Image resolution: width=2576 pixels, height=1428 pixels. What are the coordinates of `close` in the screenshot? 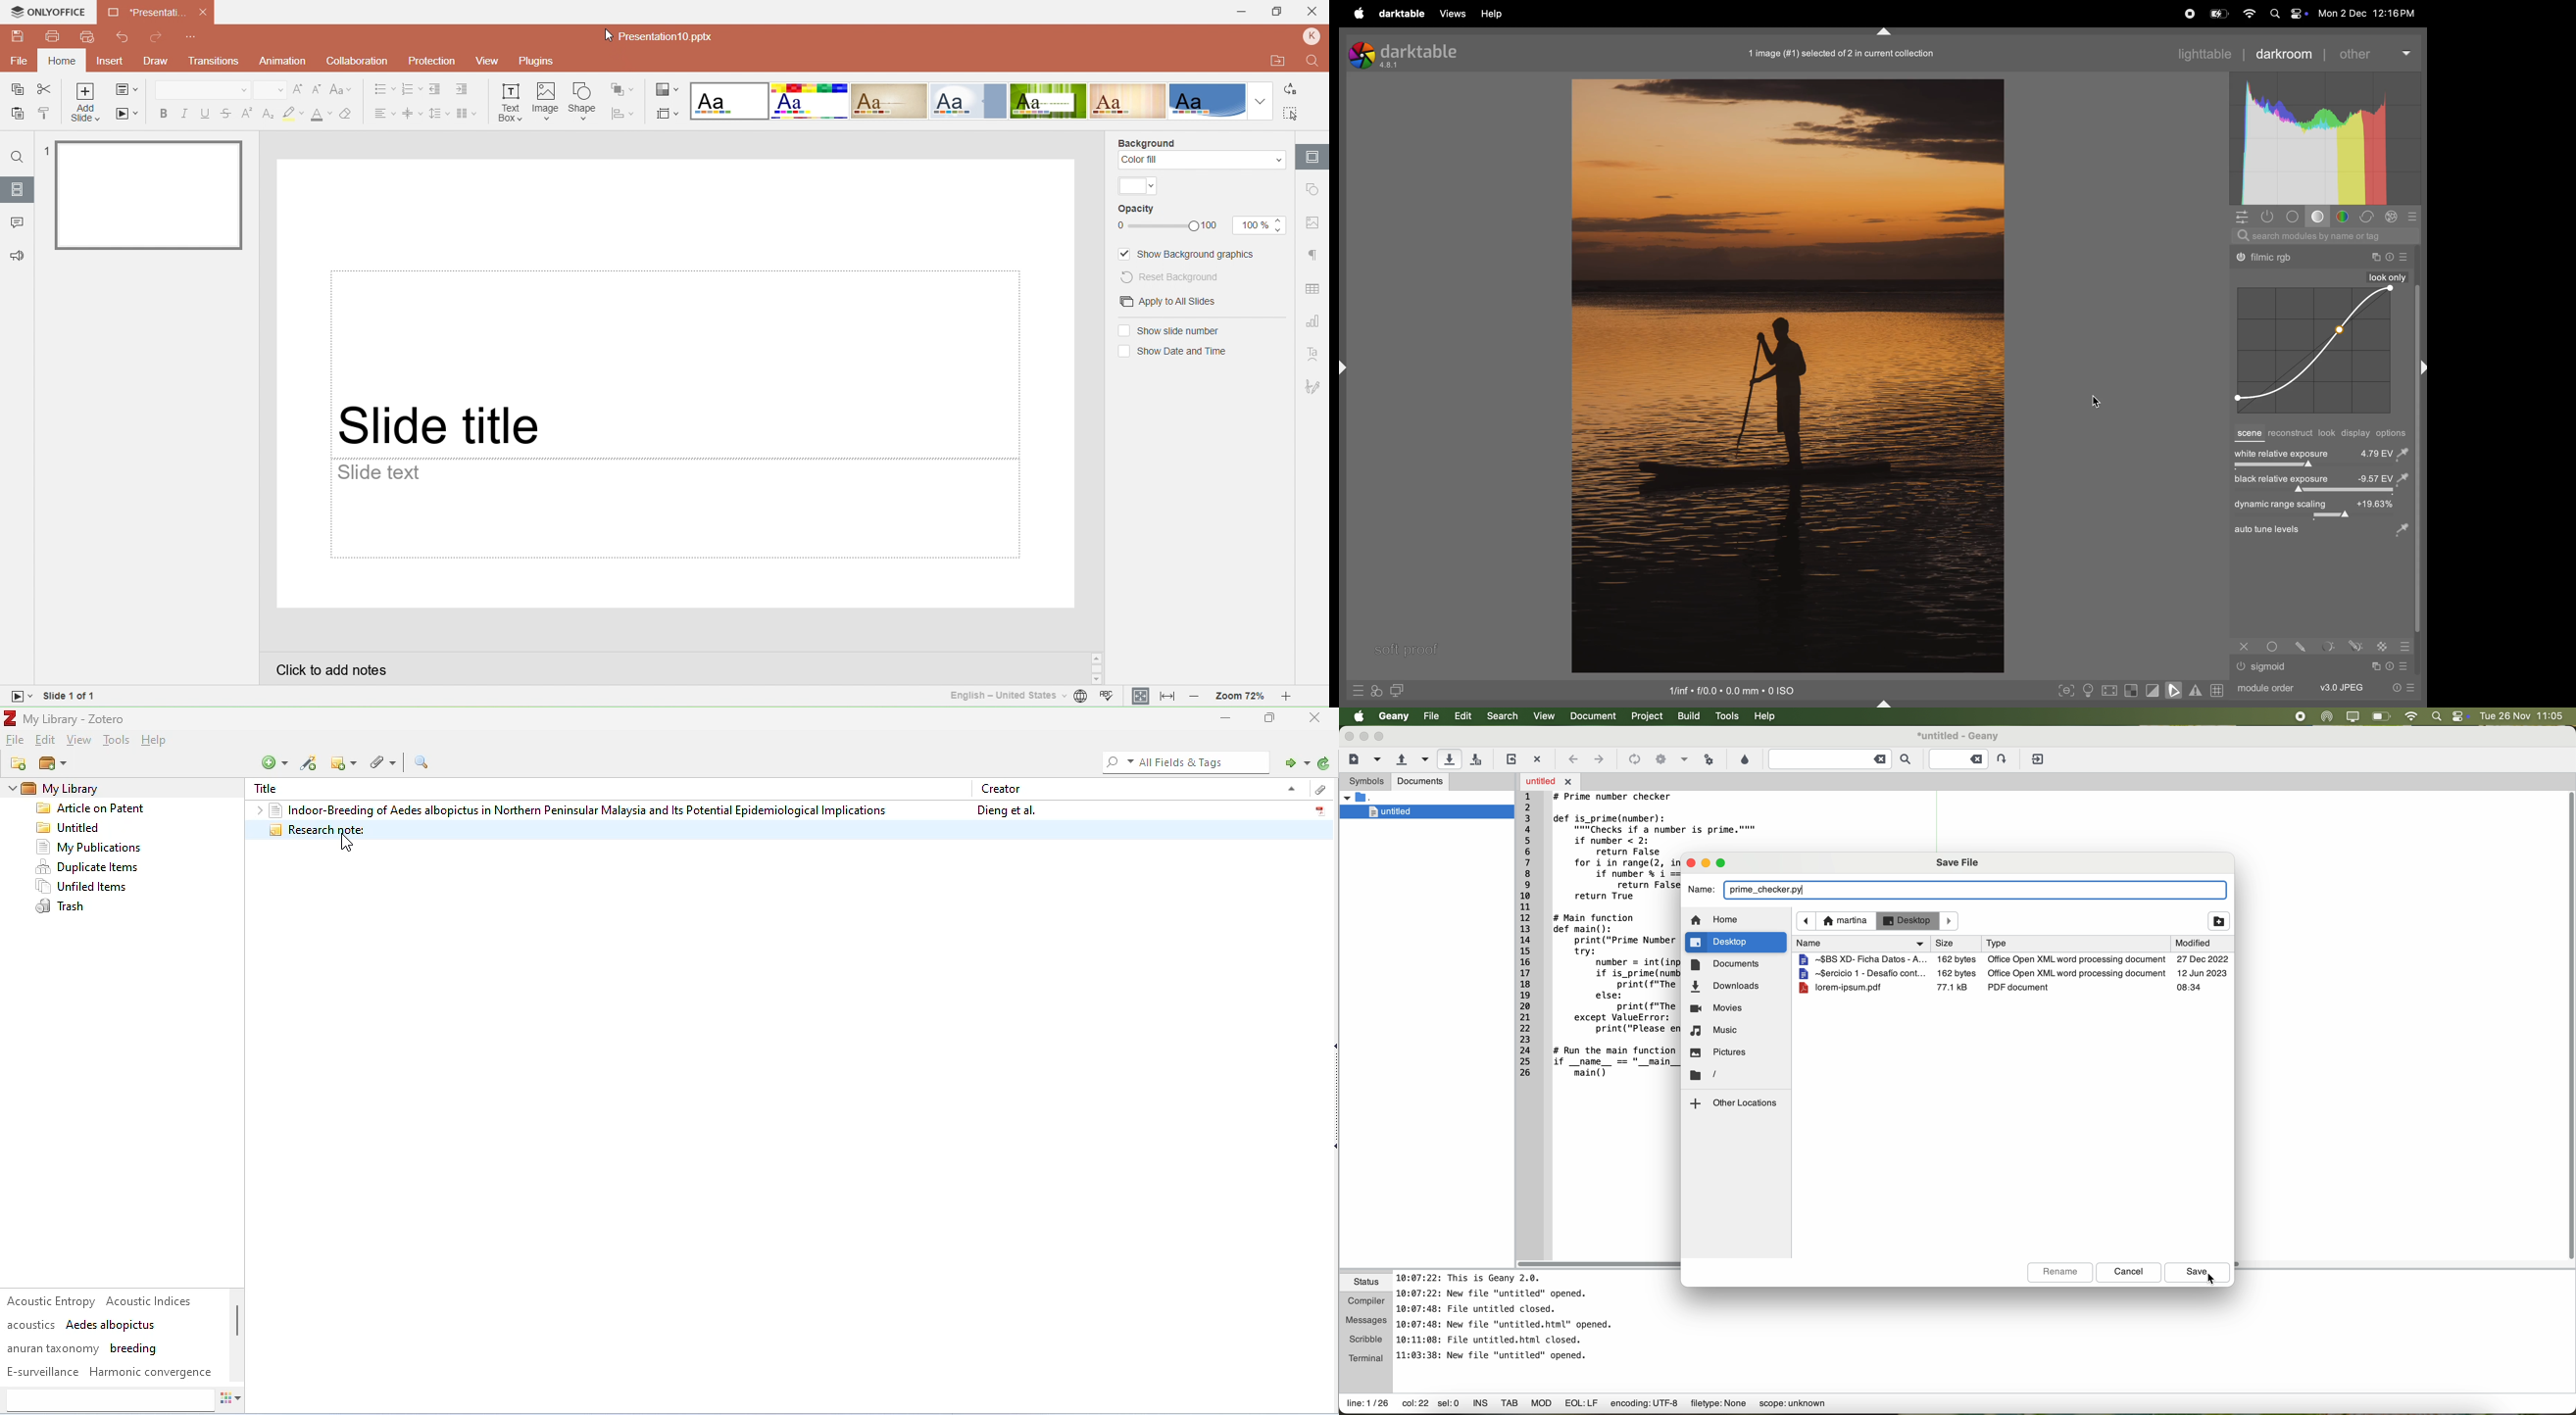 It's located at (1317, 717).